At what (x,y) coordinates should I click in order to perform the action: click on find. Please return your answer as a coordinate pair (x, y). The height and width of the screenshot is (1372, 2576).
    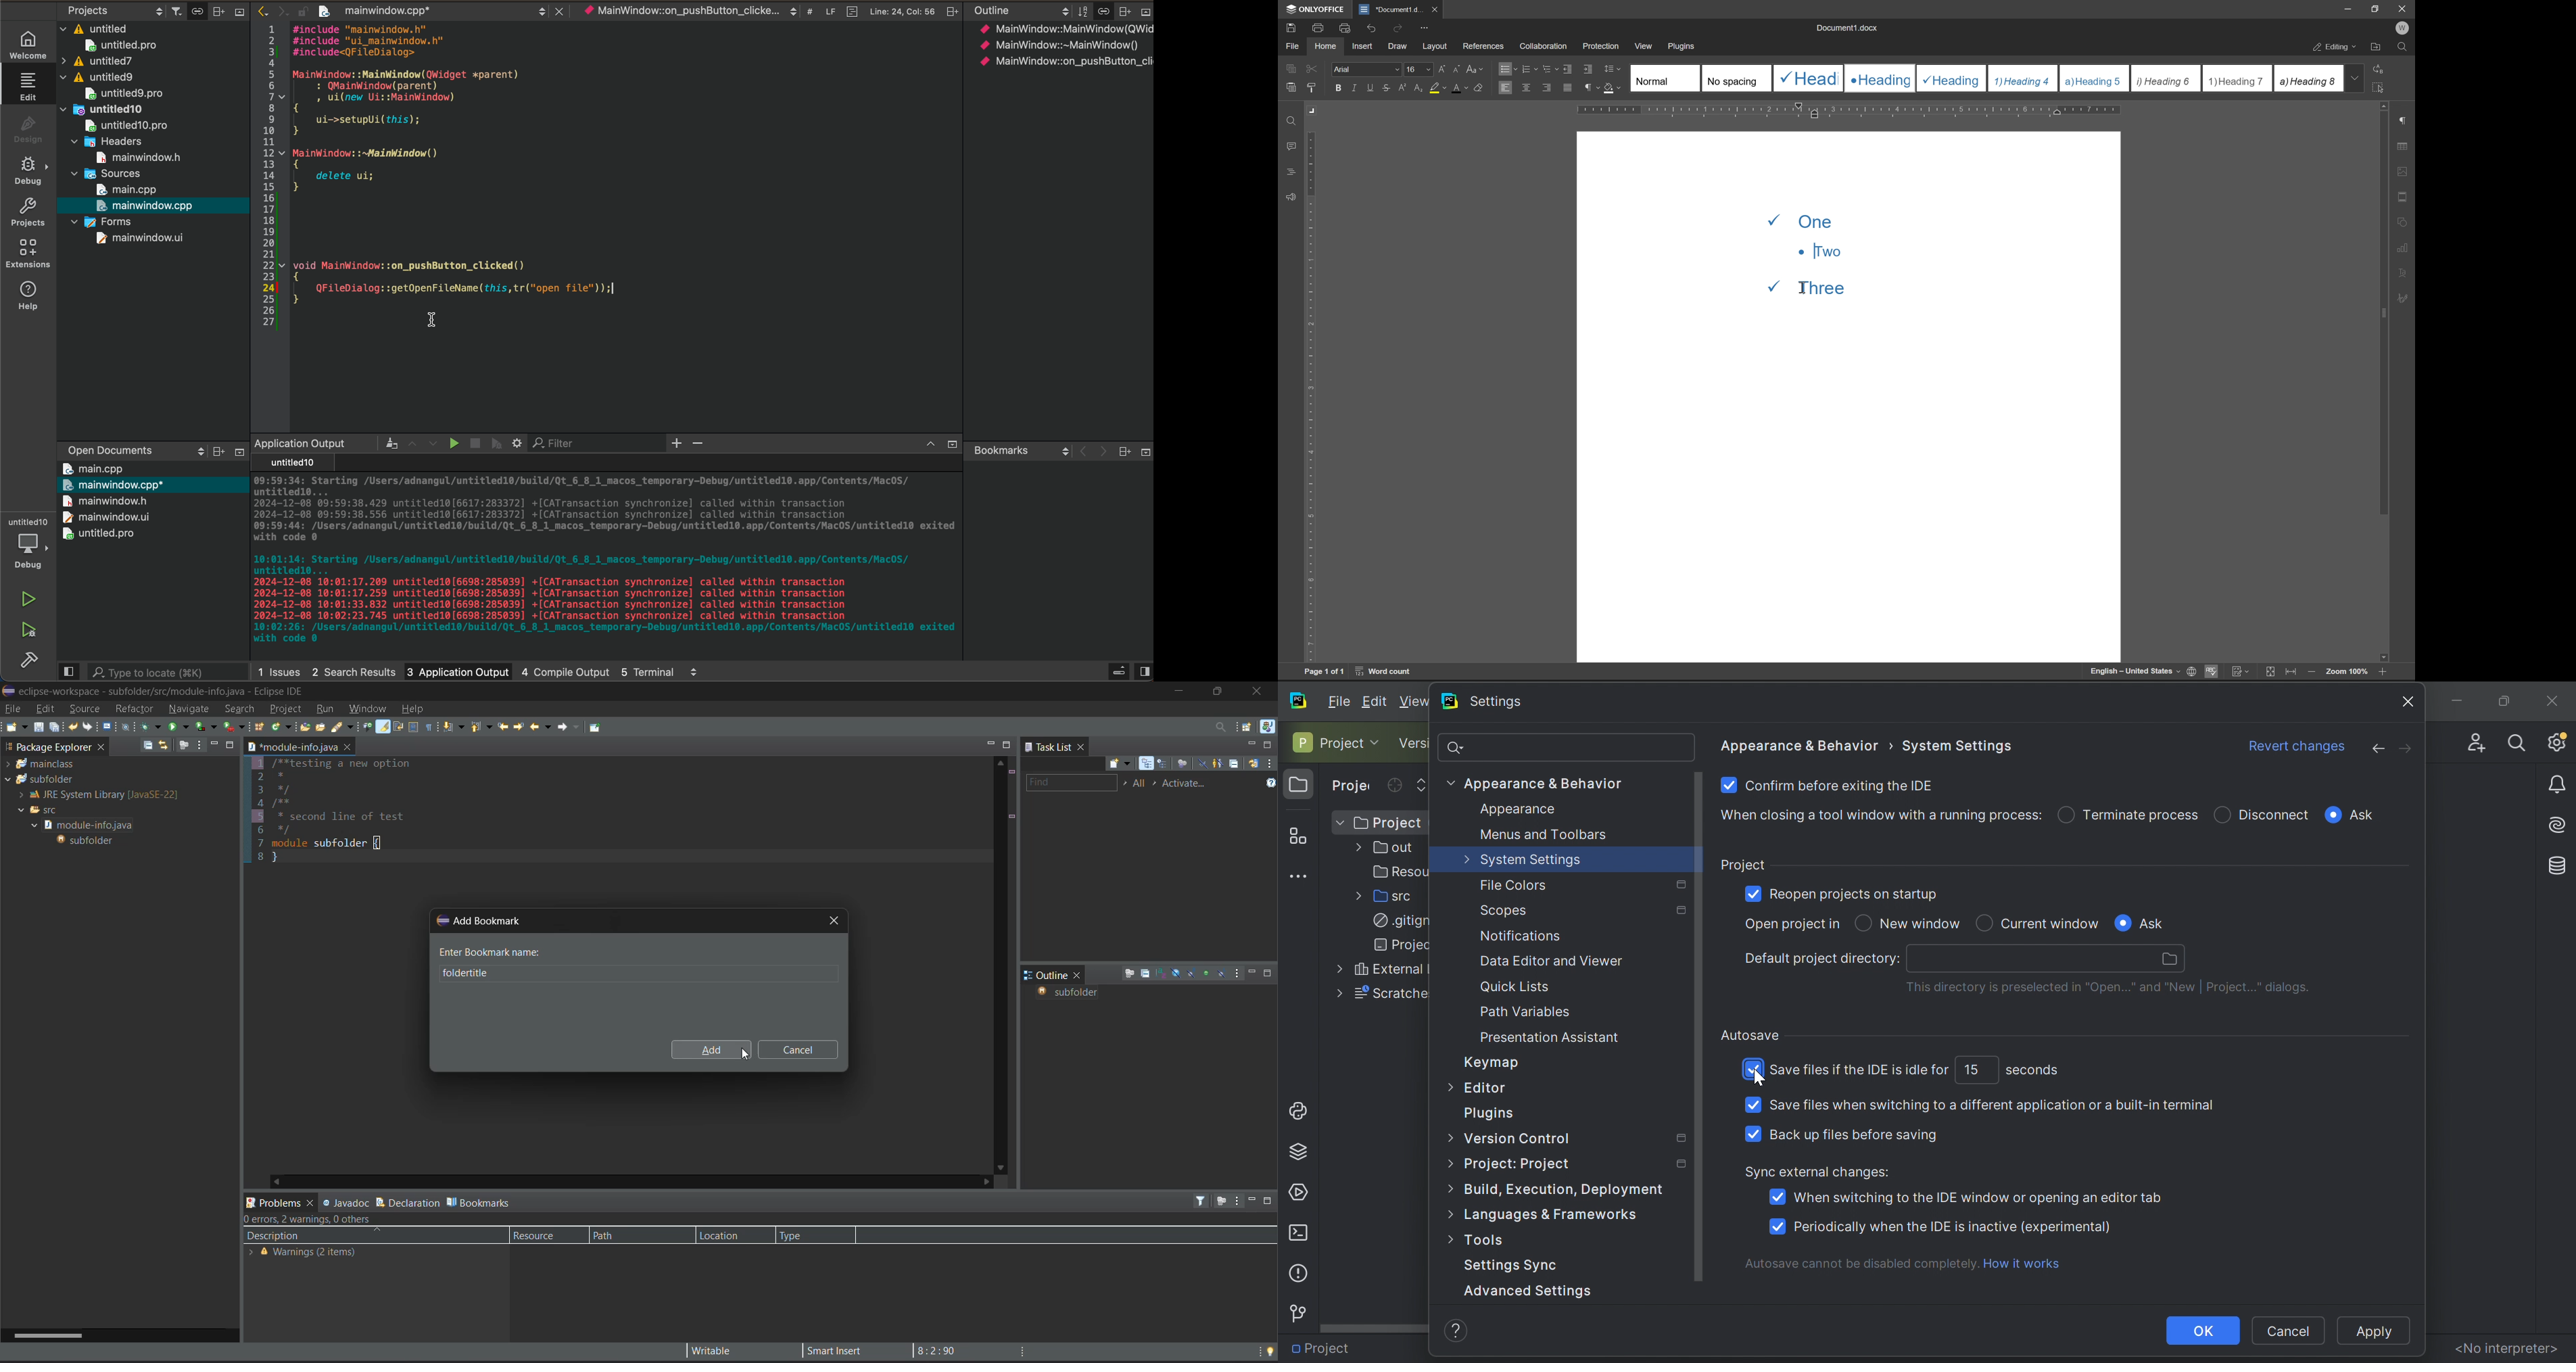
    Looking at the image, I should click on (2402, 47).